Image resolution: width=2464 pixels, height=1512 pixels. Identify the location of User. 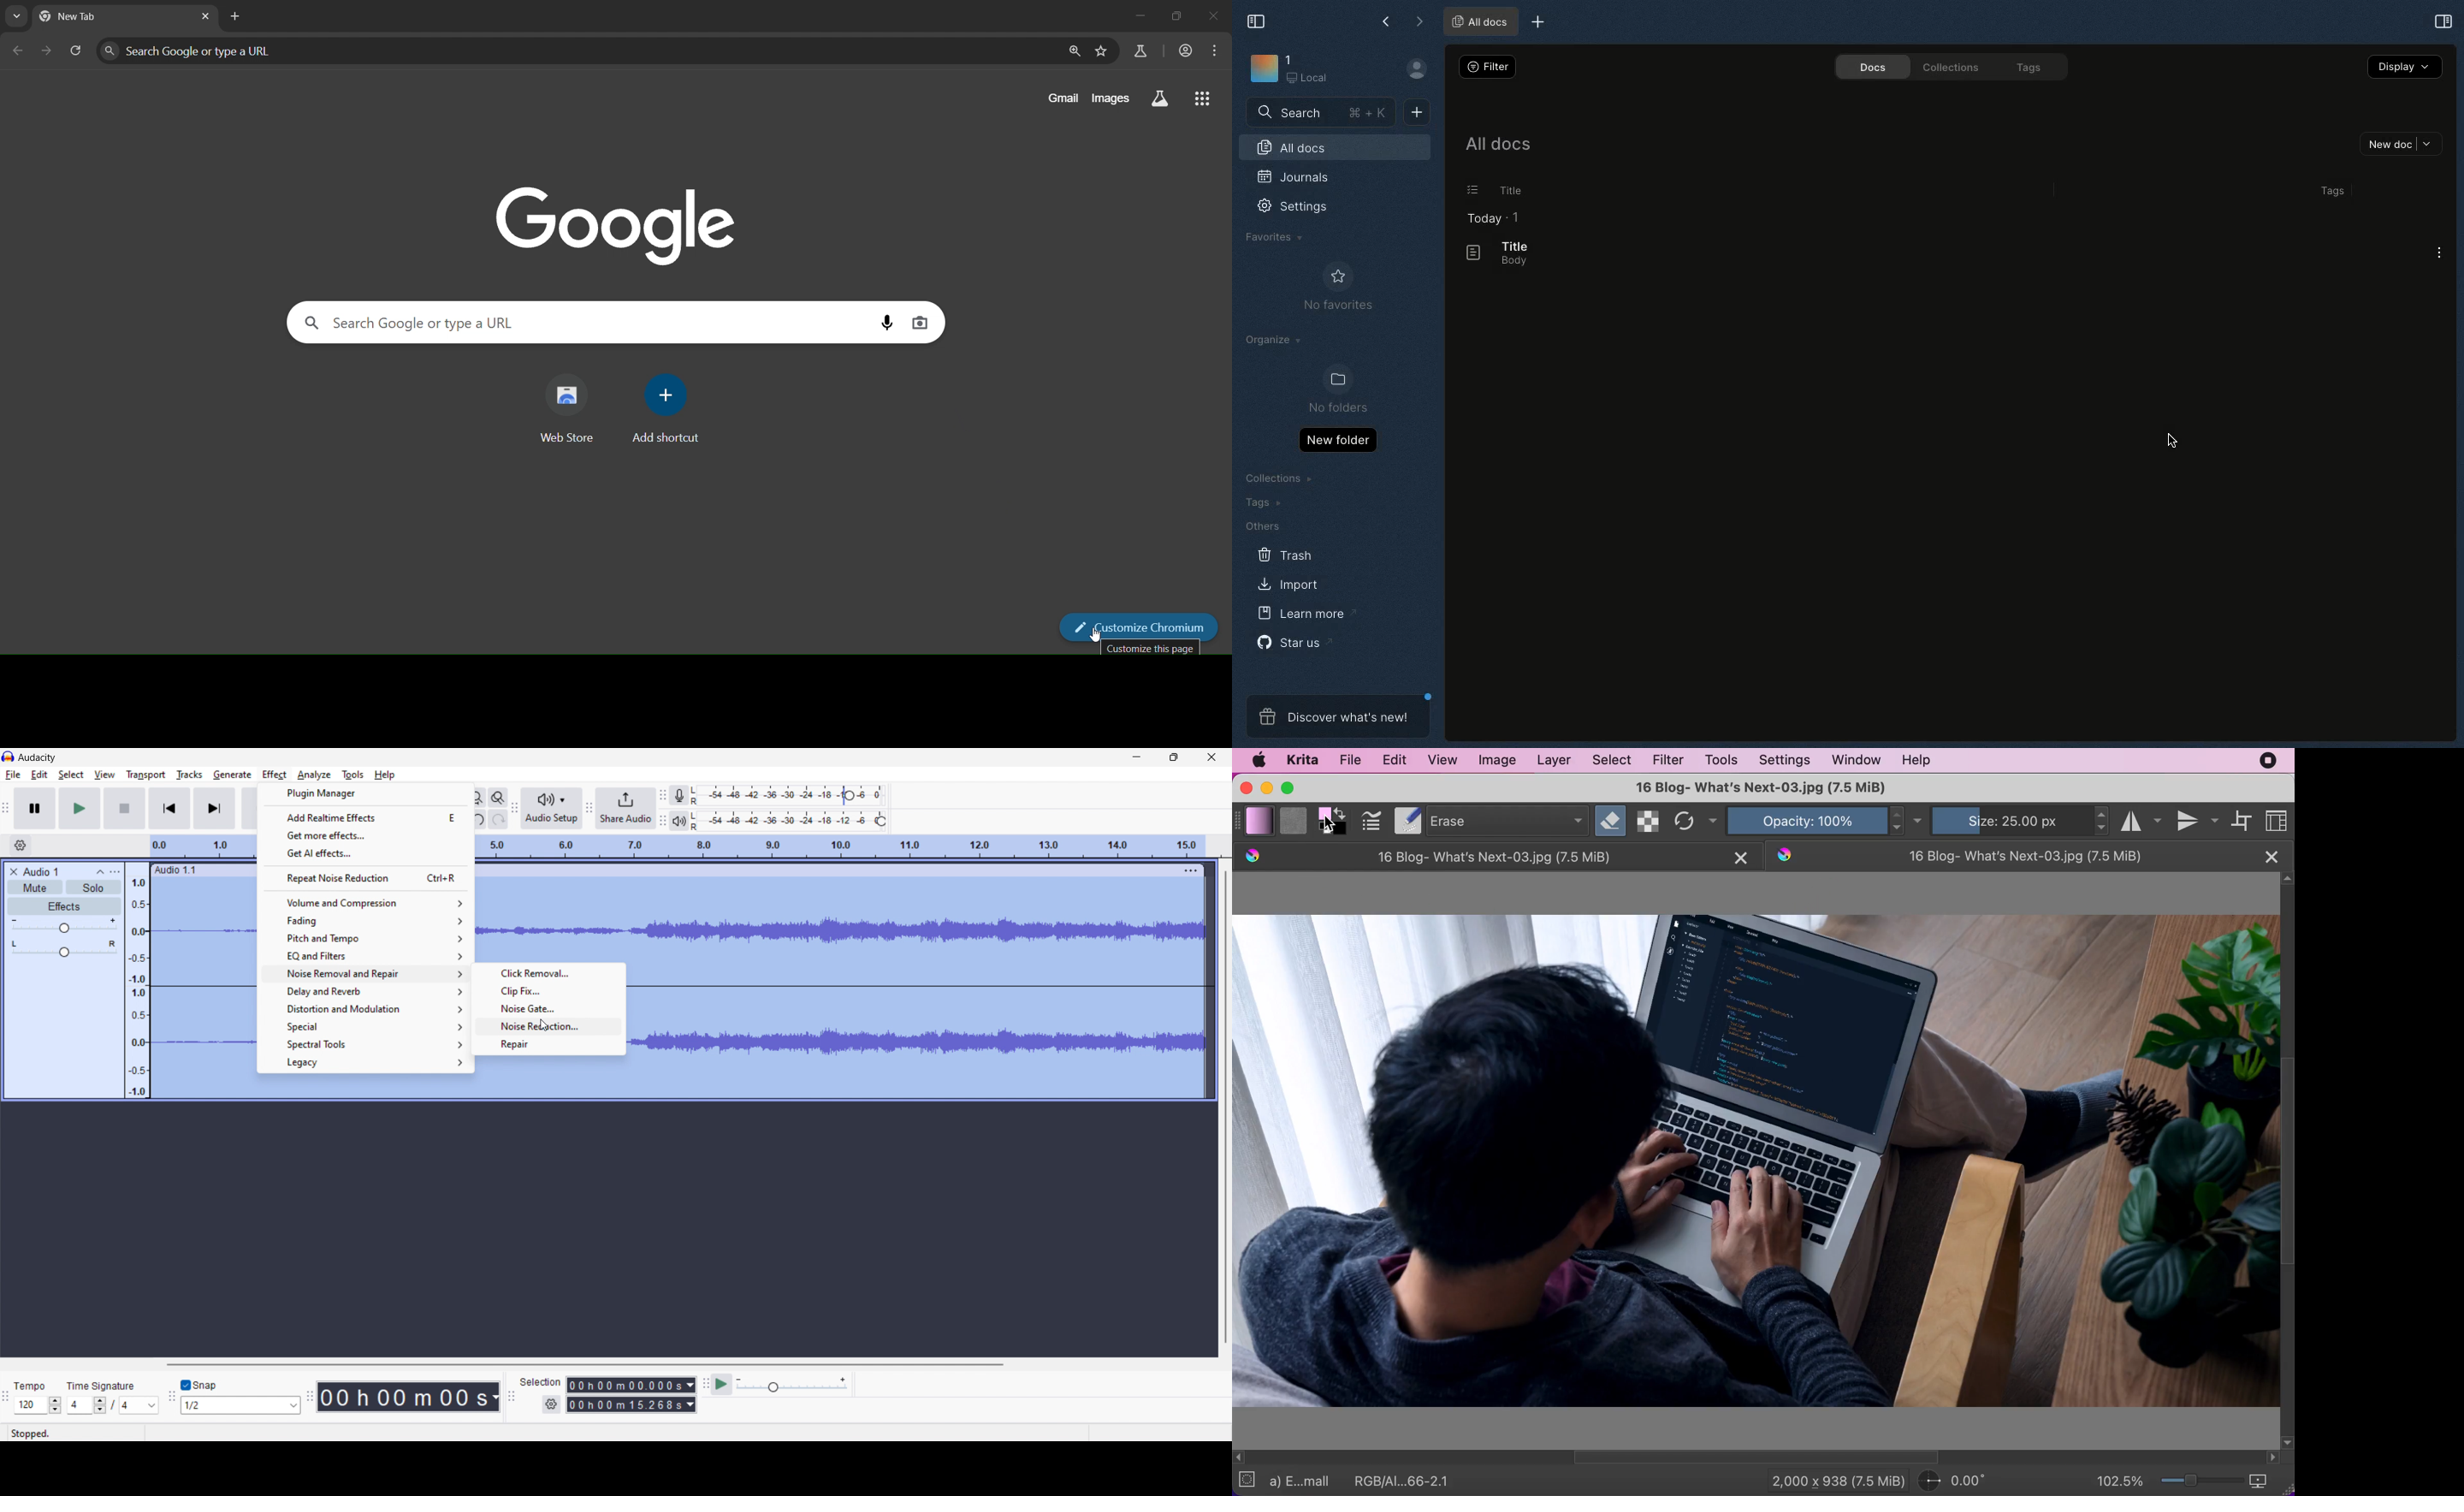
(1424, 69).